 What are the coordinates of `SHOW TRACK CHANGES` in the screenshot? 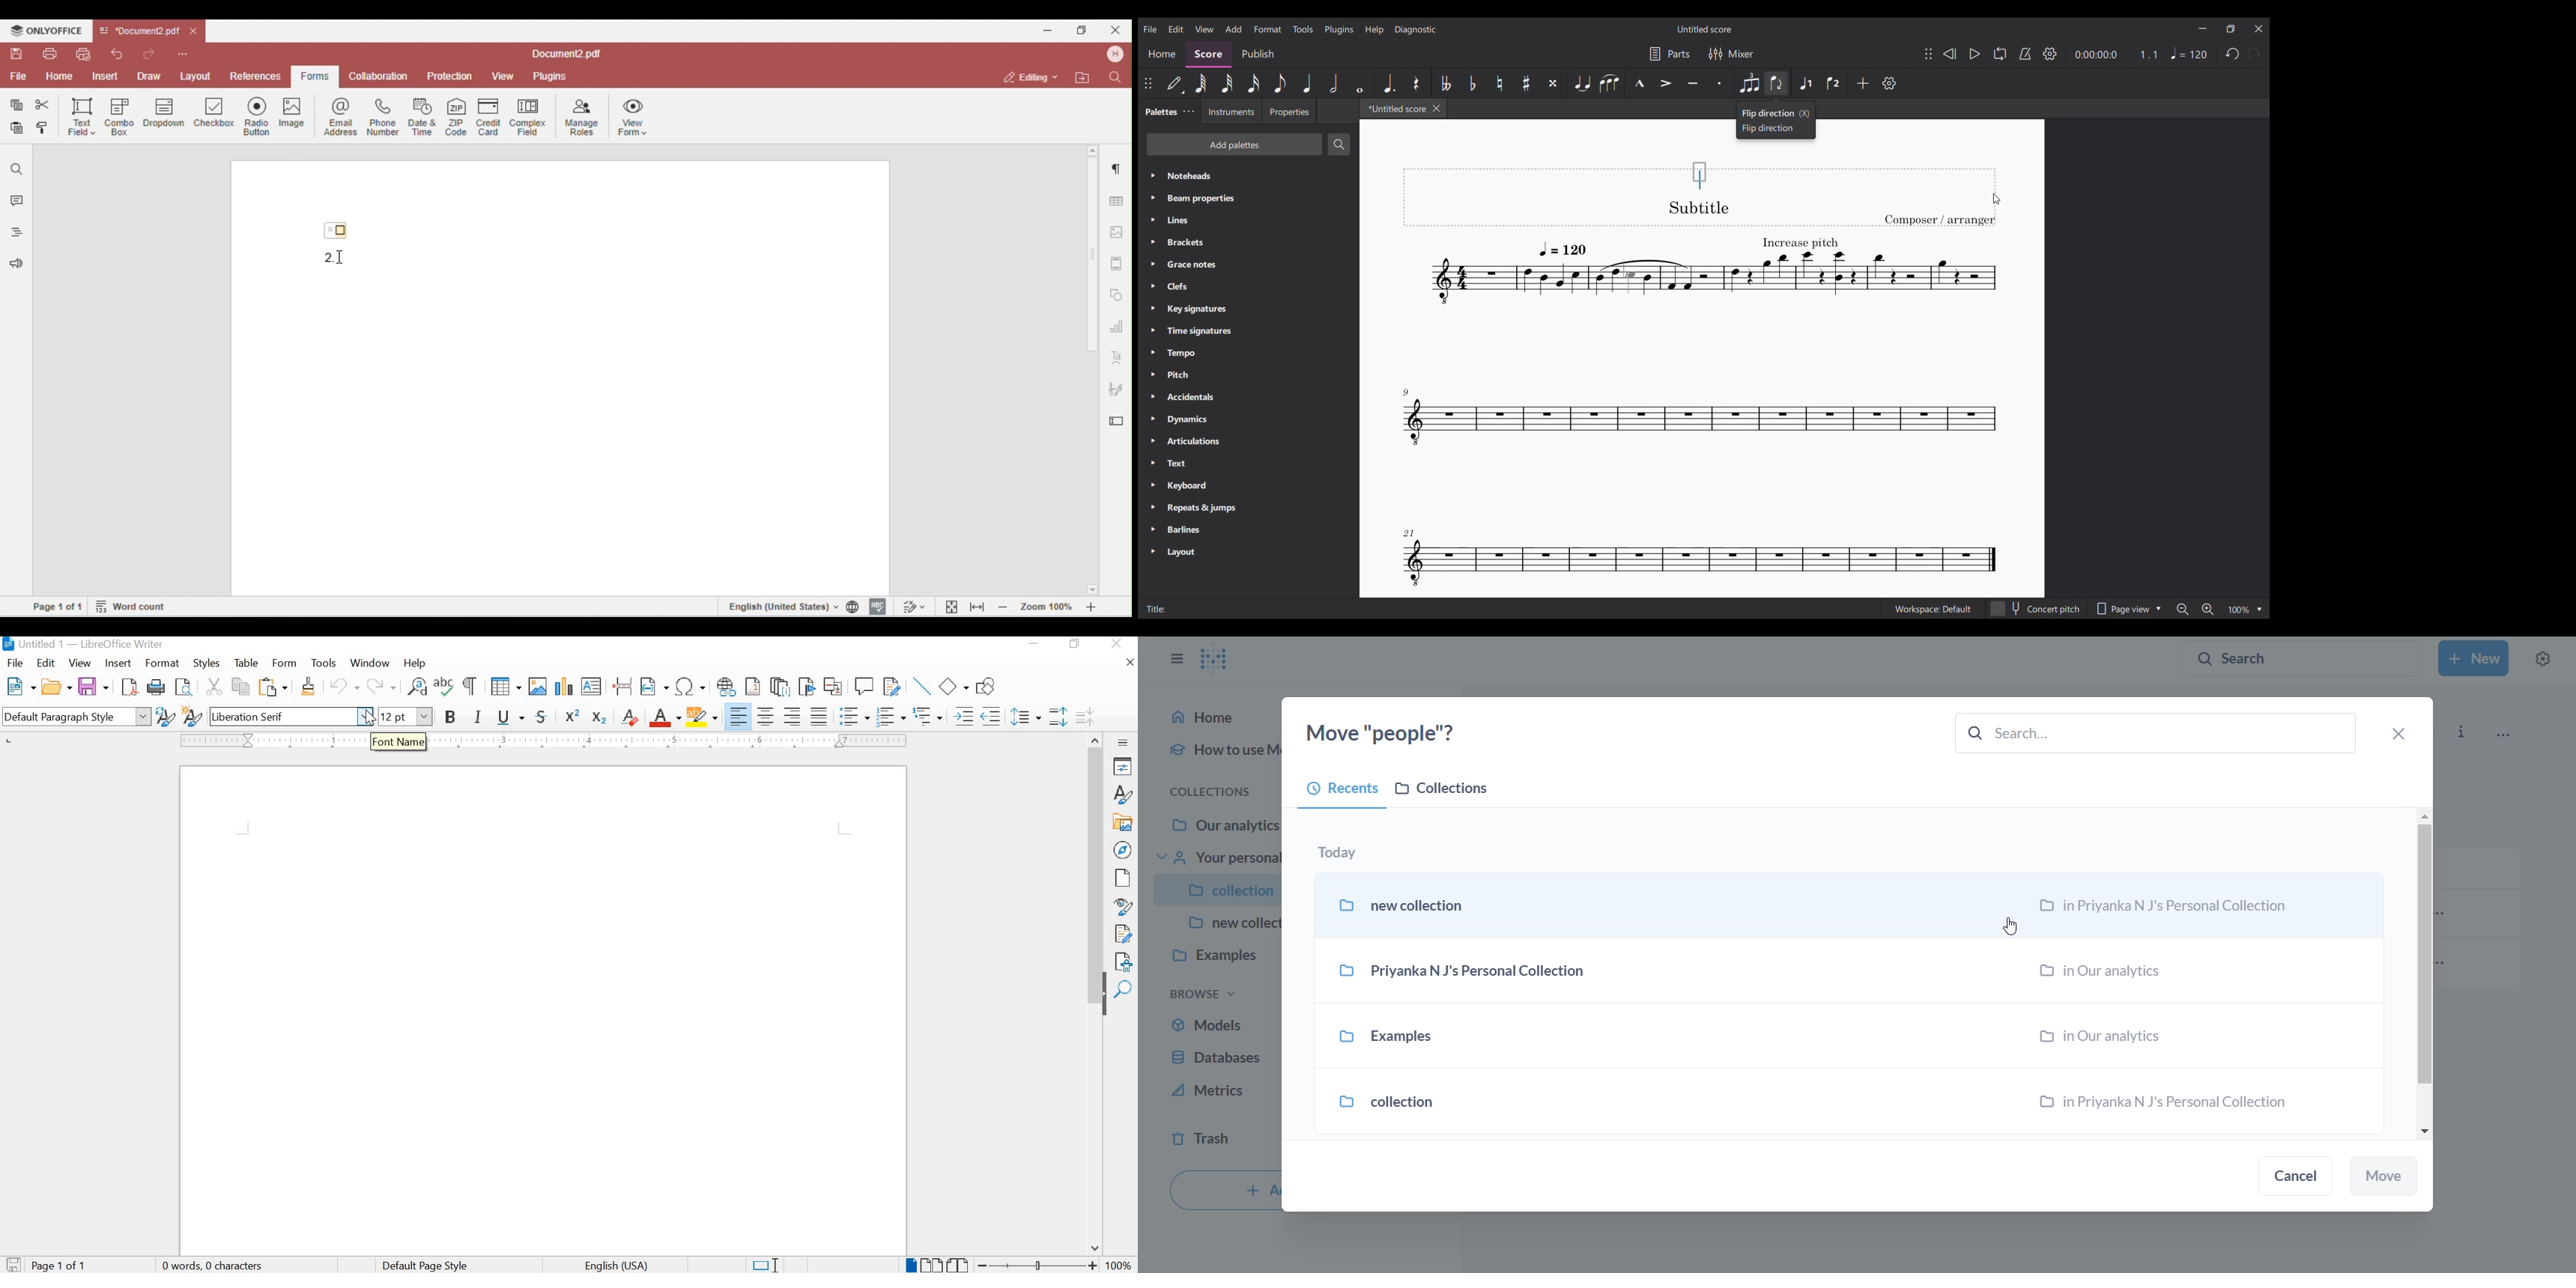 It's located at (893, 687).